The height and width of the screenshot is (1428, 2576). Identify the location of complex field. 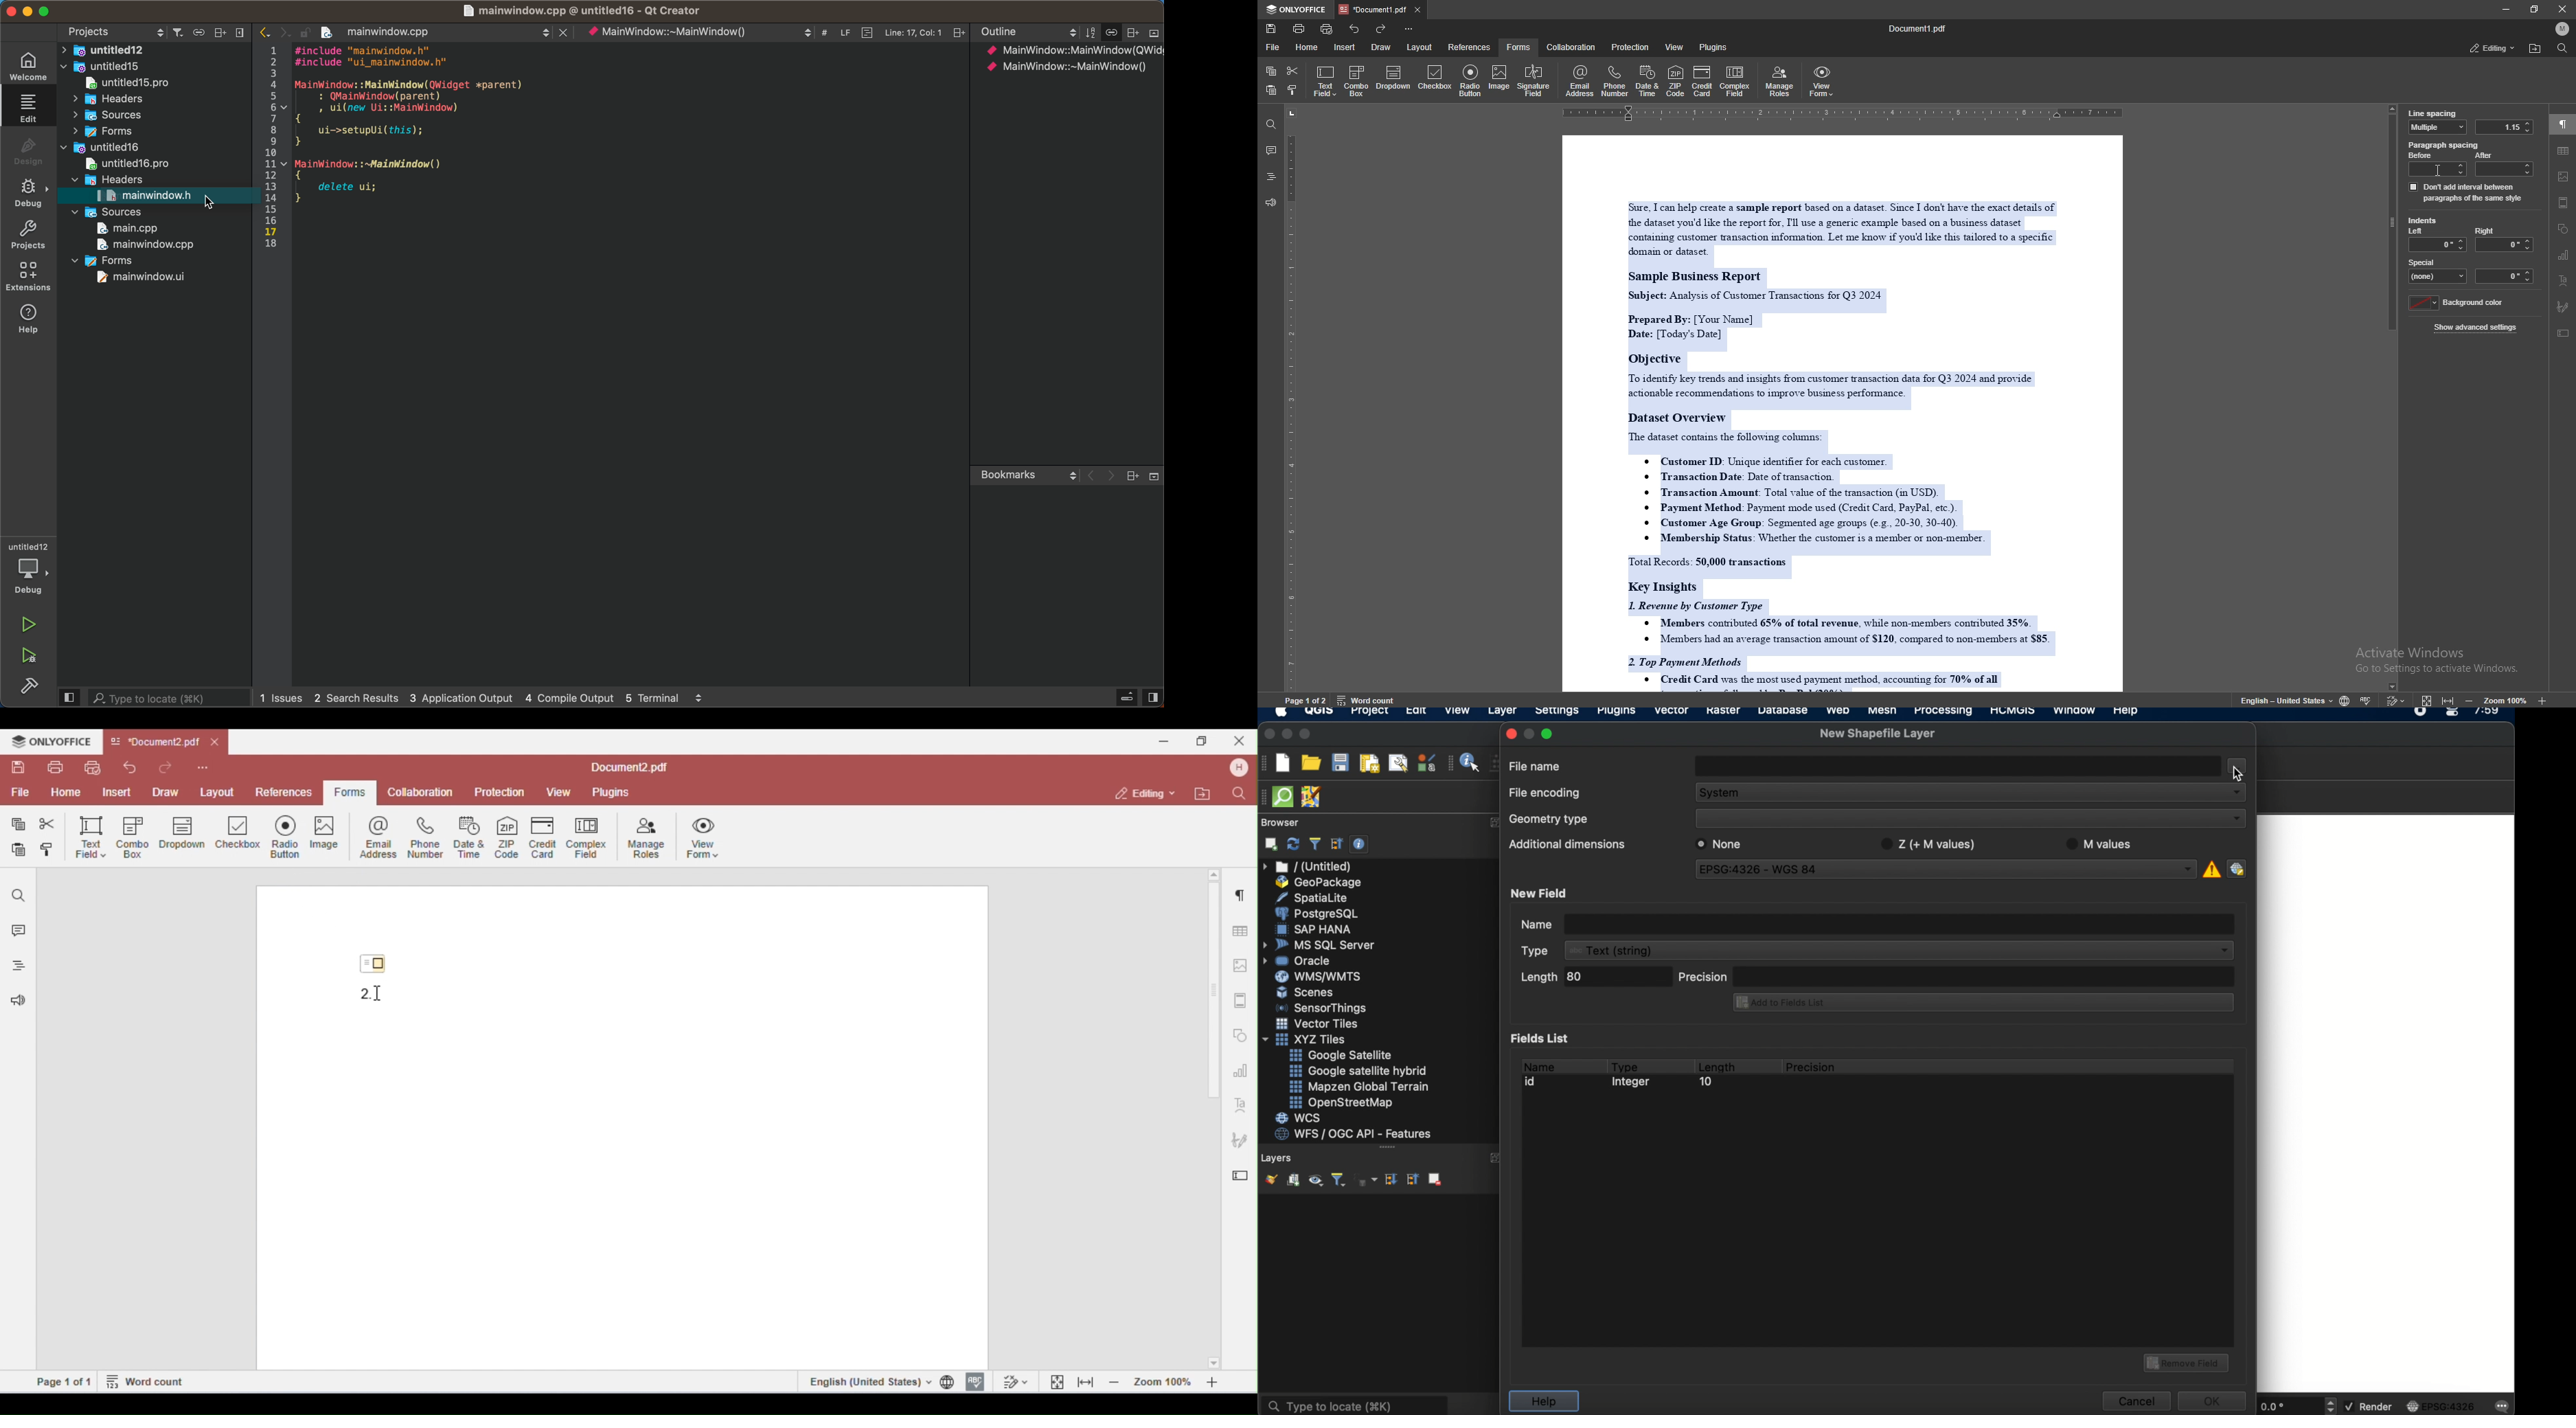
(1737, 81).